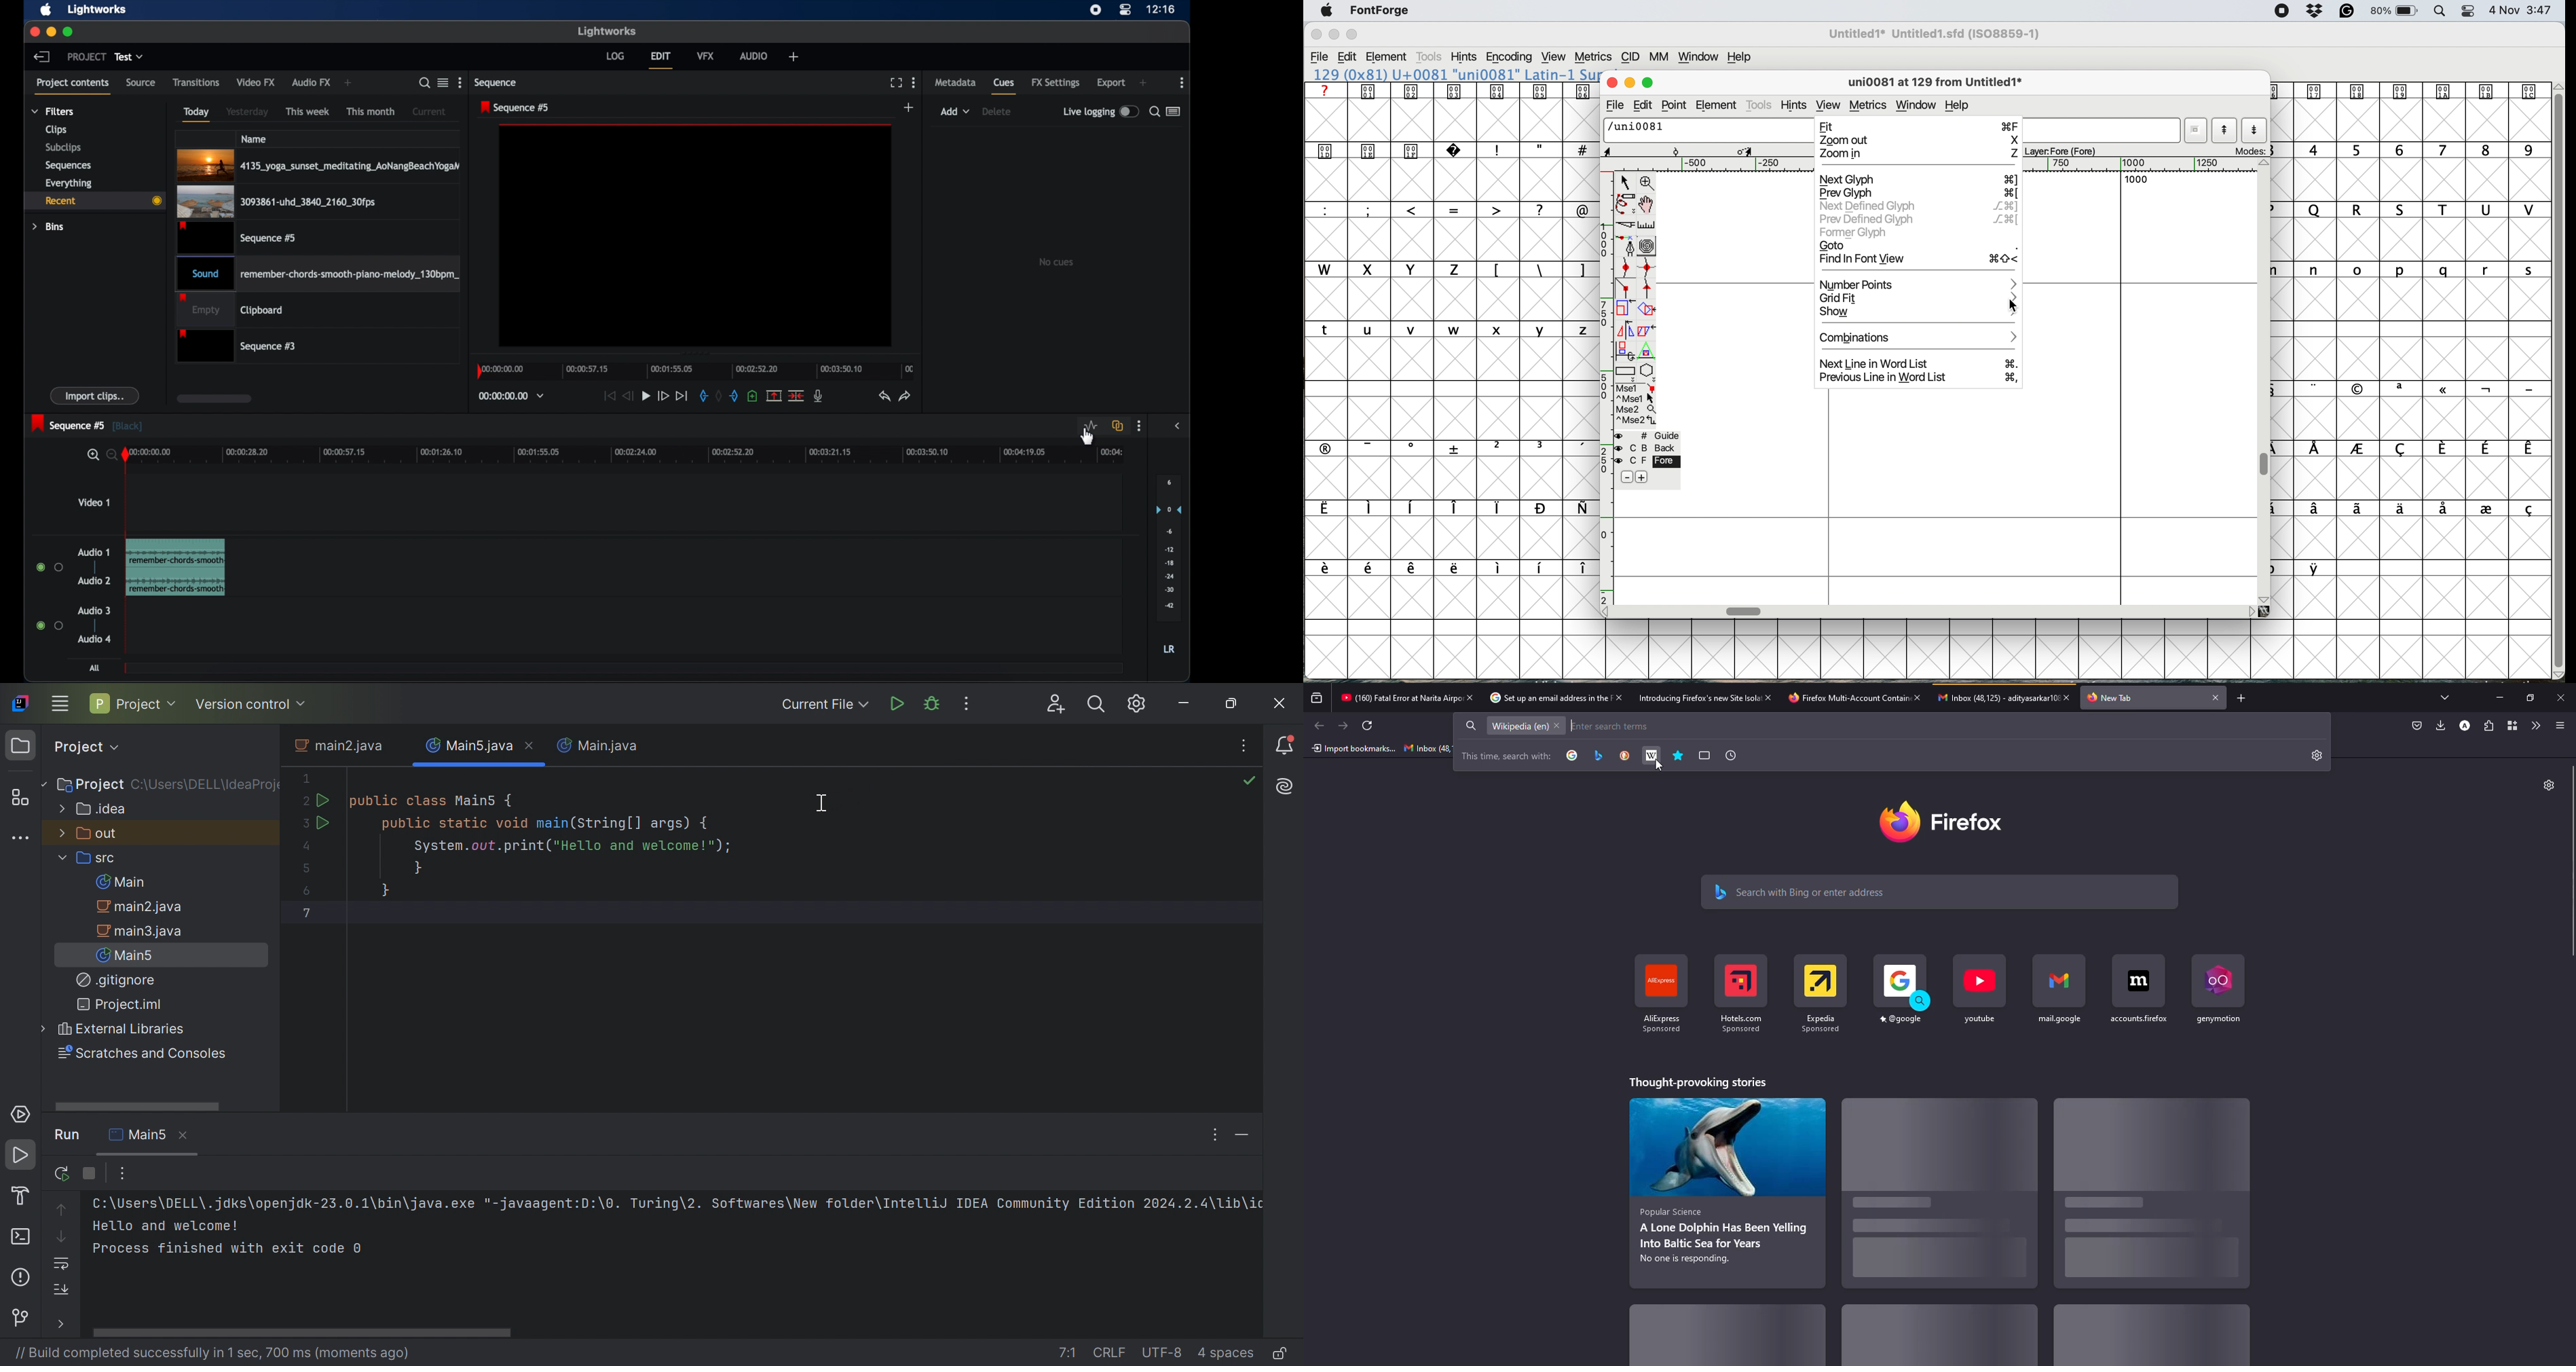 This screenshot has width=2576, height=1372. What do you see at coordinates (22, 1158) in the screenshot?
I see `Run` at bounding box center [22, 1158].